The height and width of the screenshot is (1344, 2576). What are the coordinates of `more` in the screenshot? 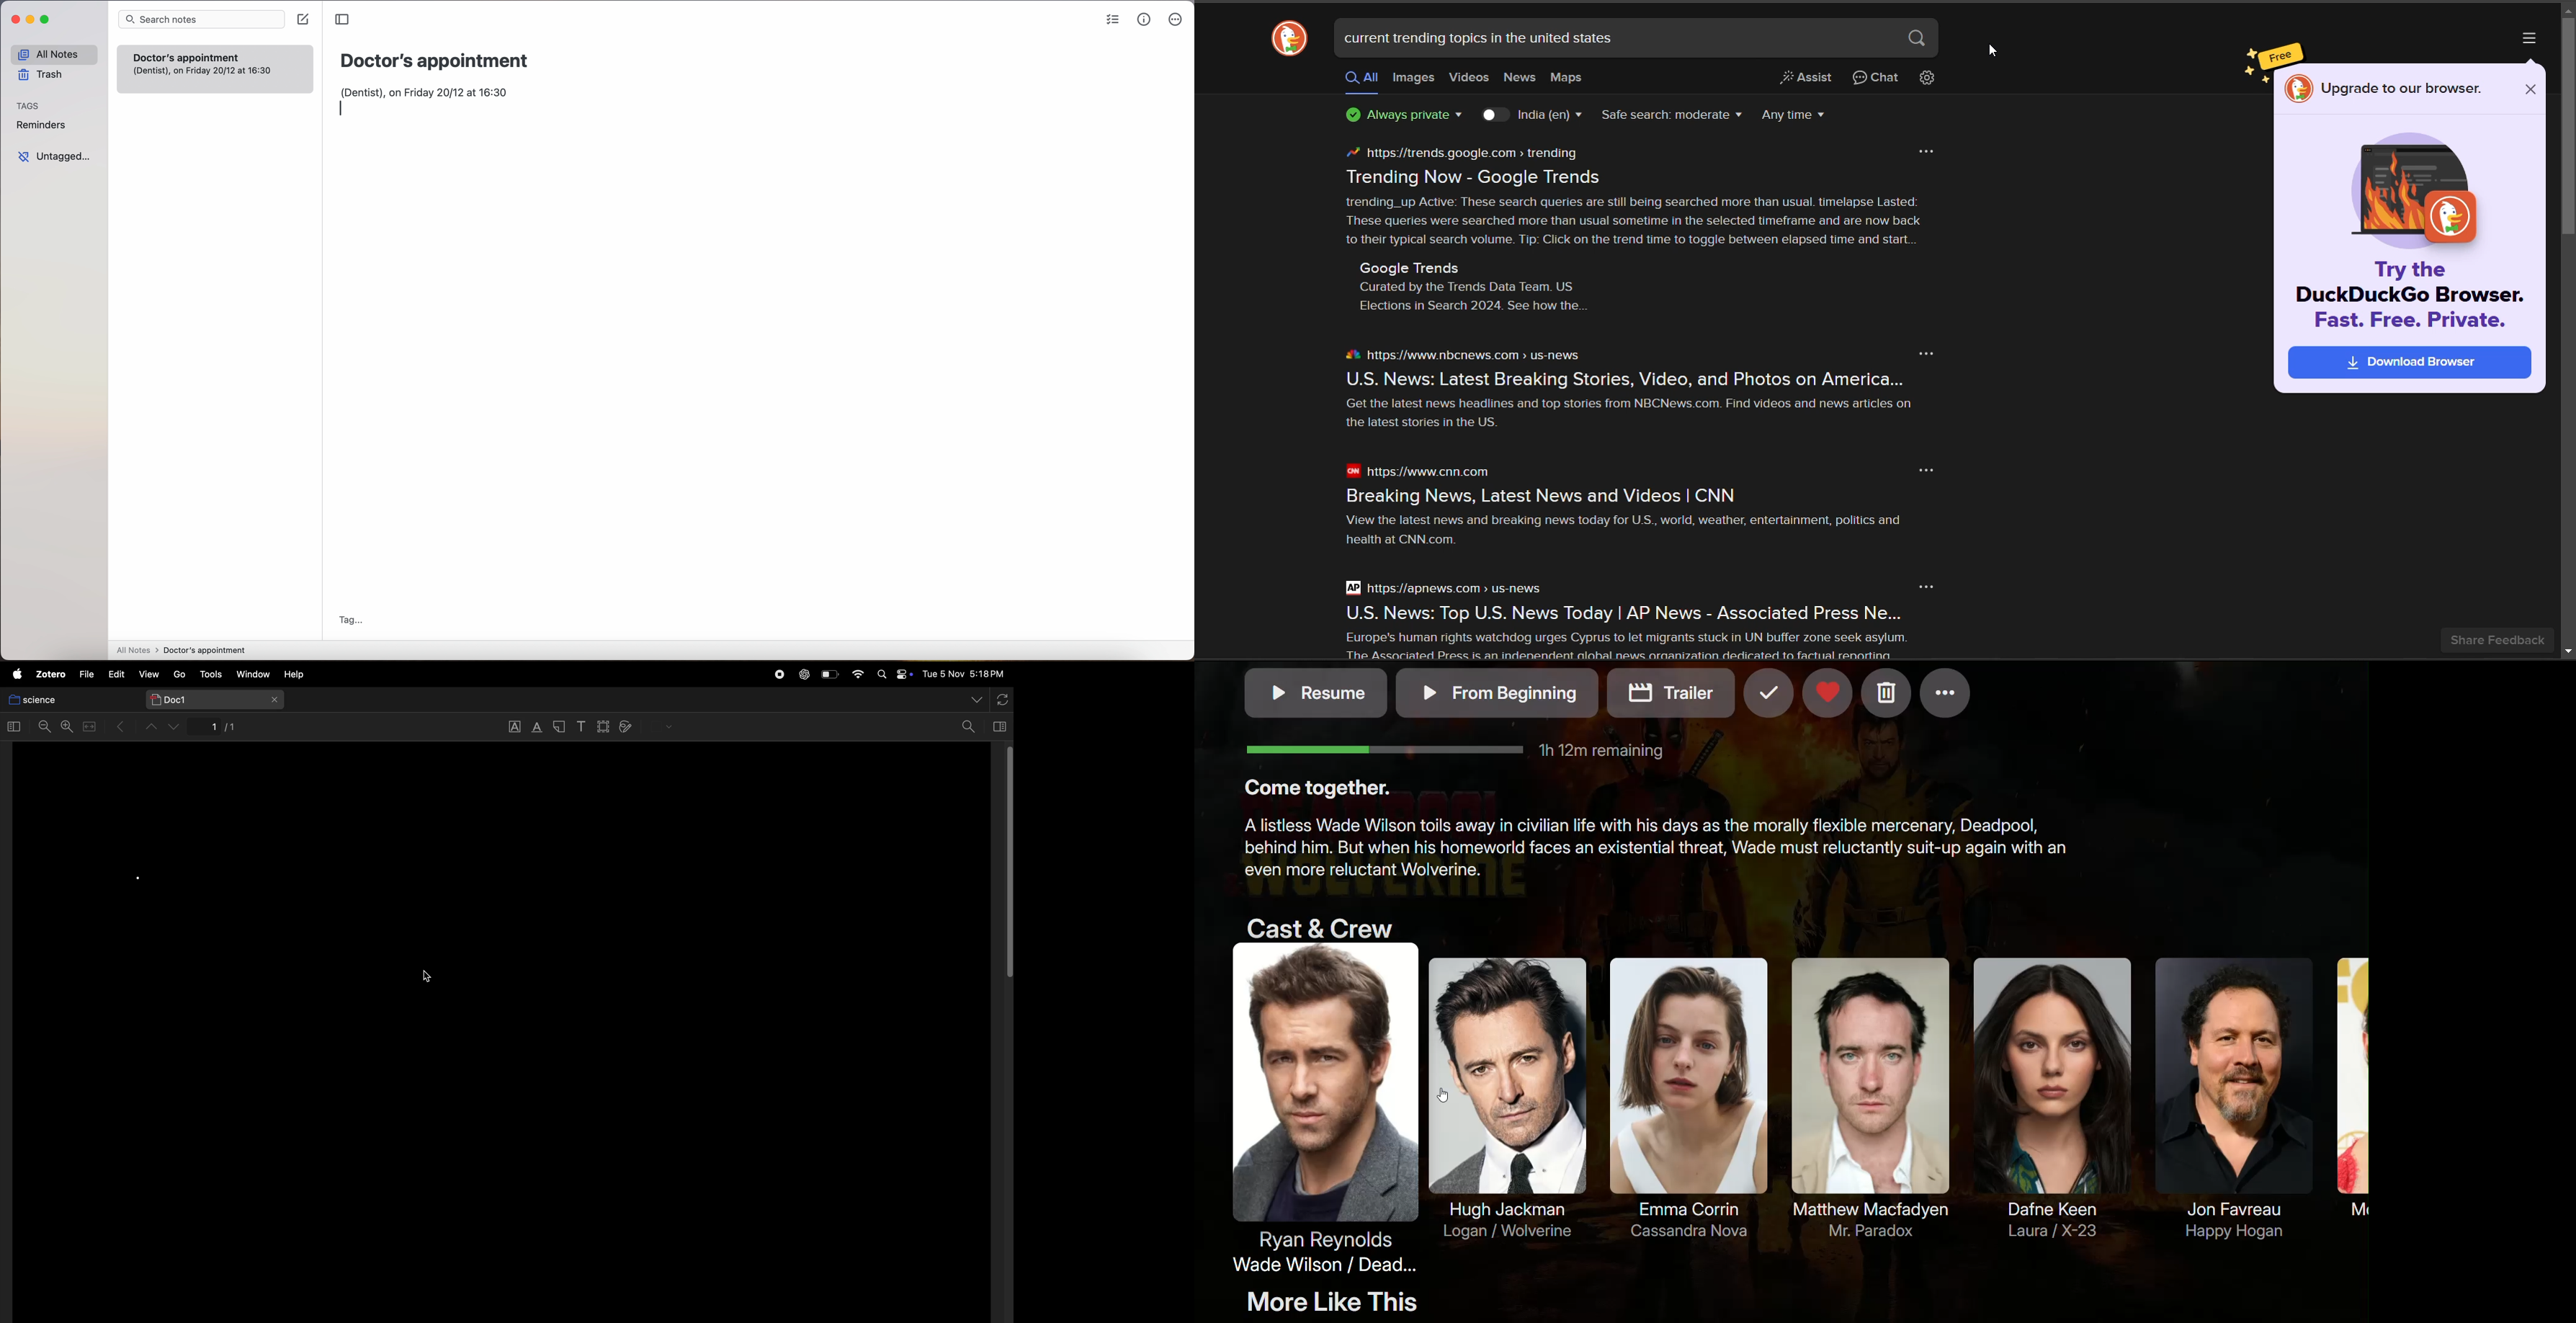 It's located at (1926, 587).